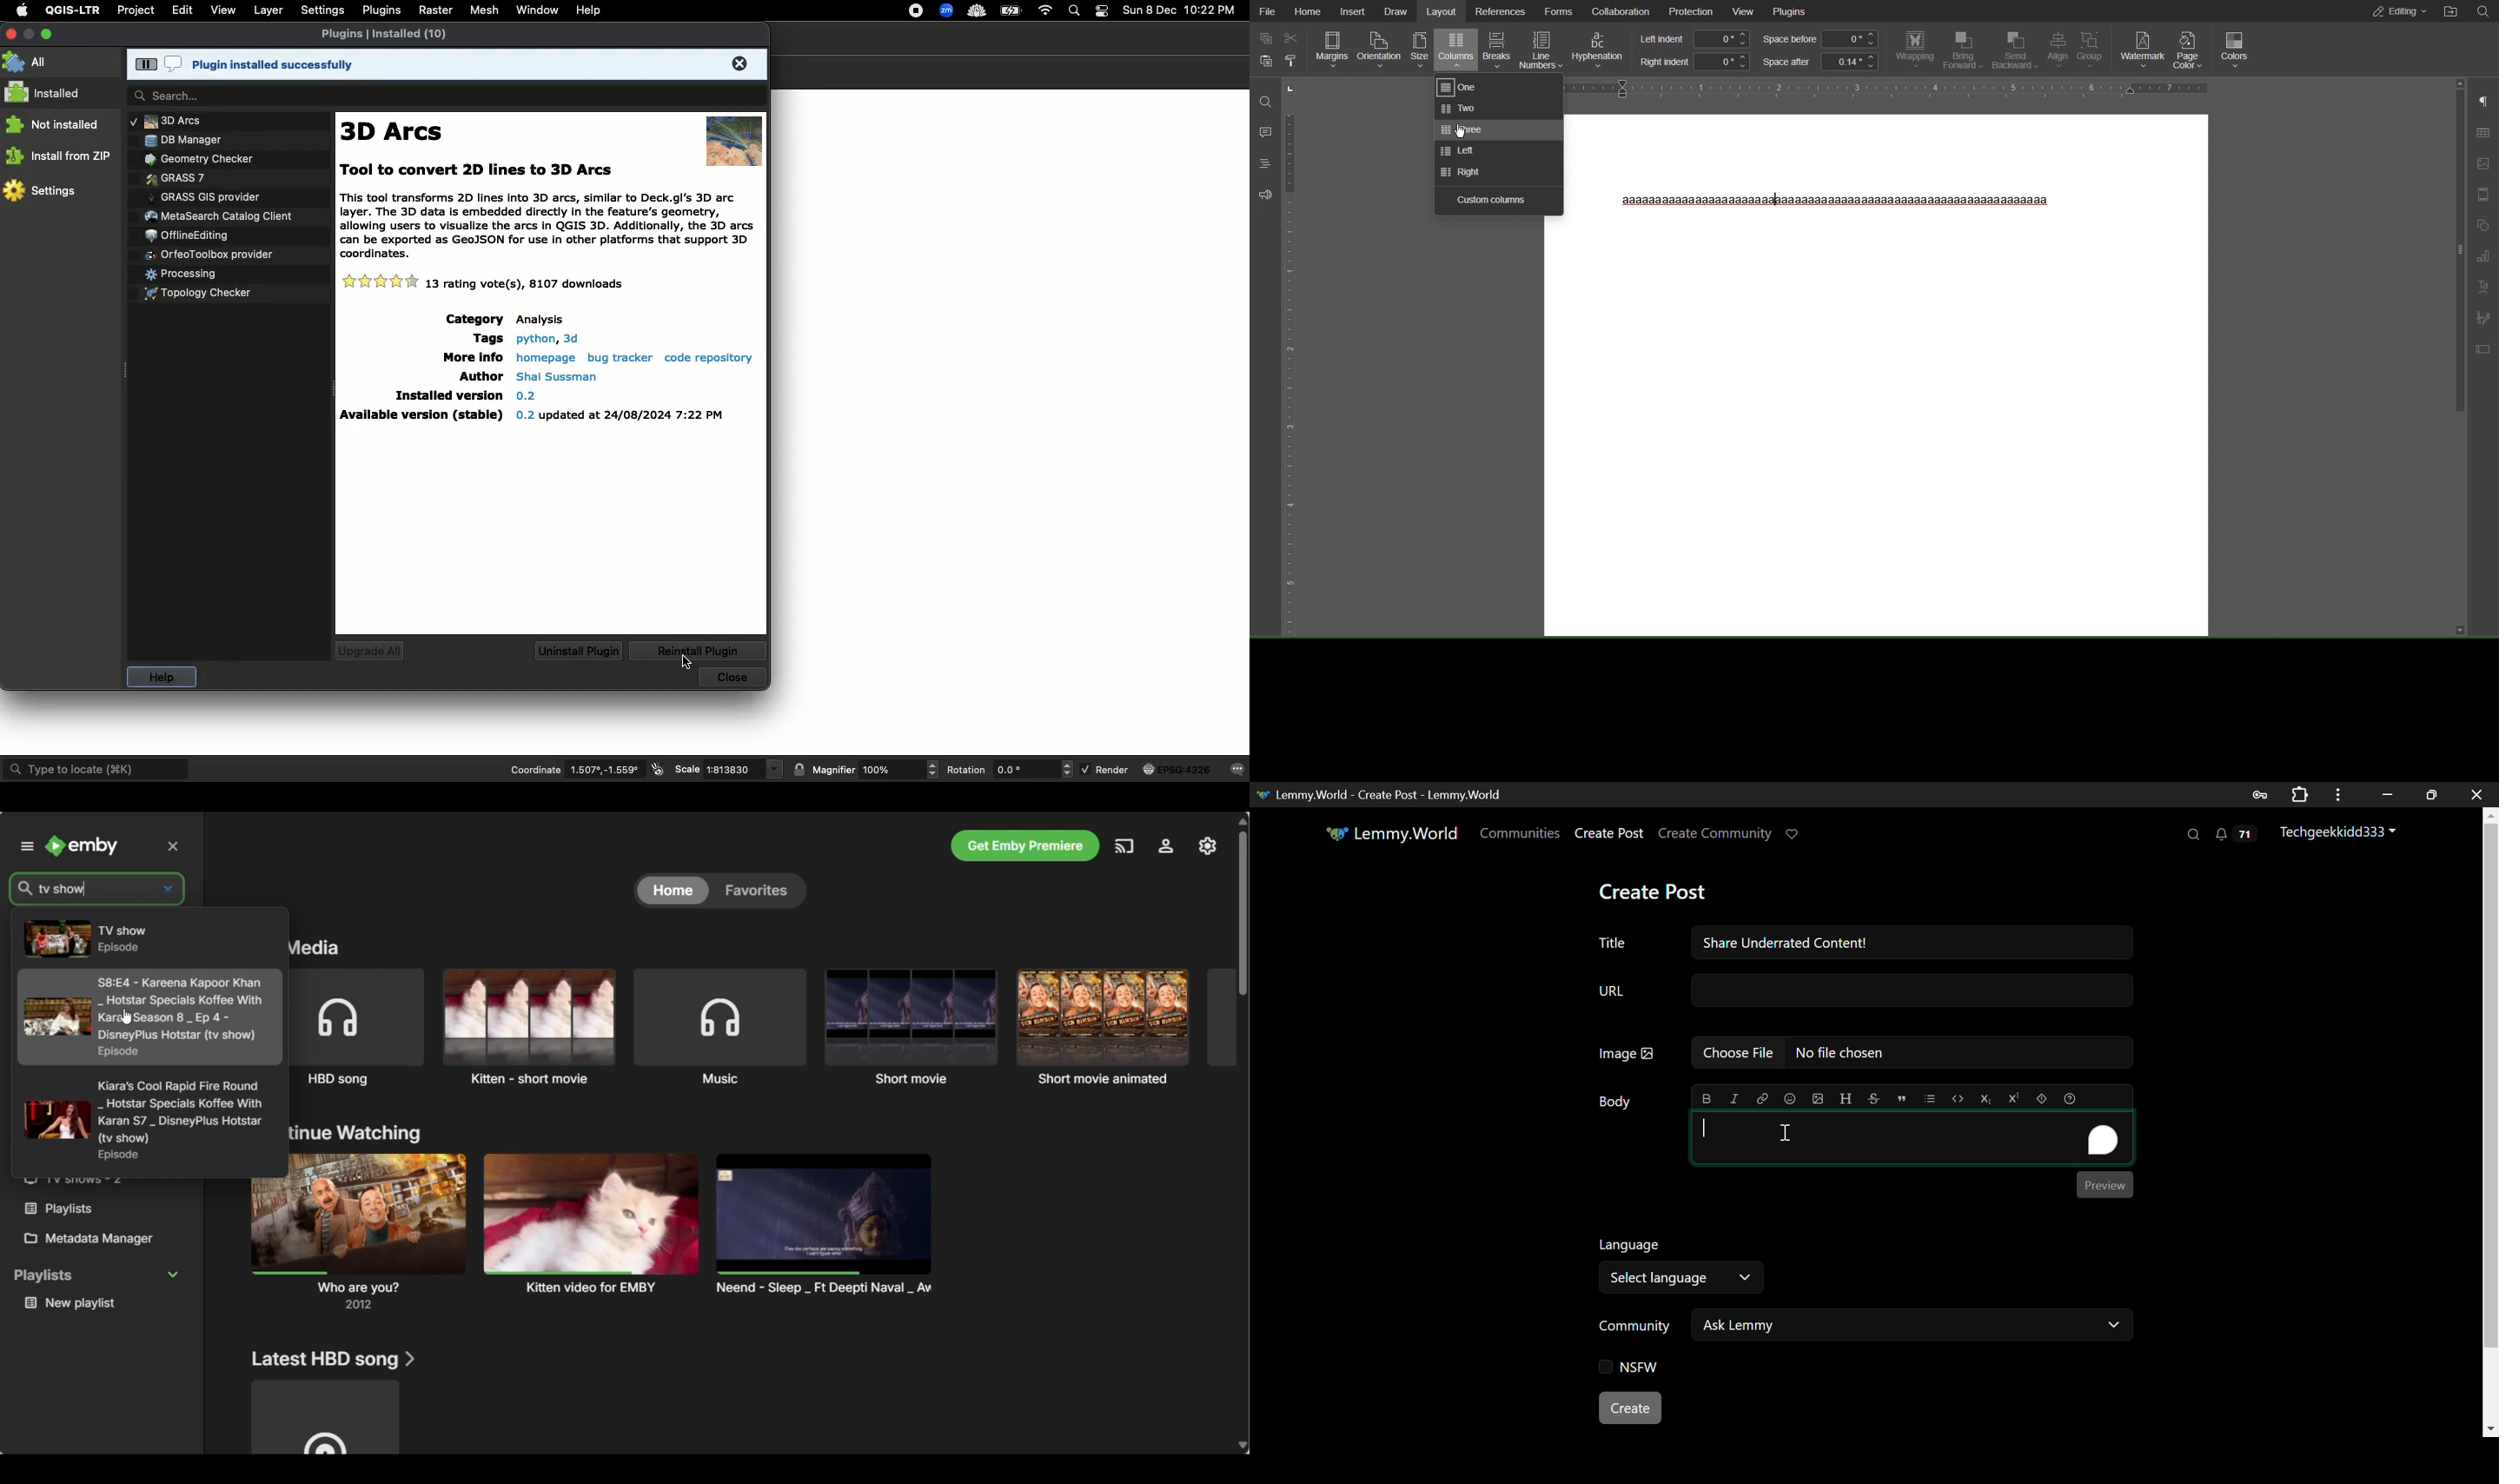  What do you see at coordinates (1744, 12) in the screenshot?
I see `View` at bounding box center [1744, 12].